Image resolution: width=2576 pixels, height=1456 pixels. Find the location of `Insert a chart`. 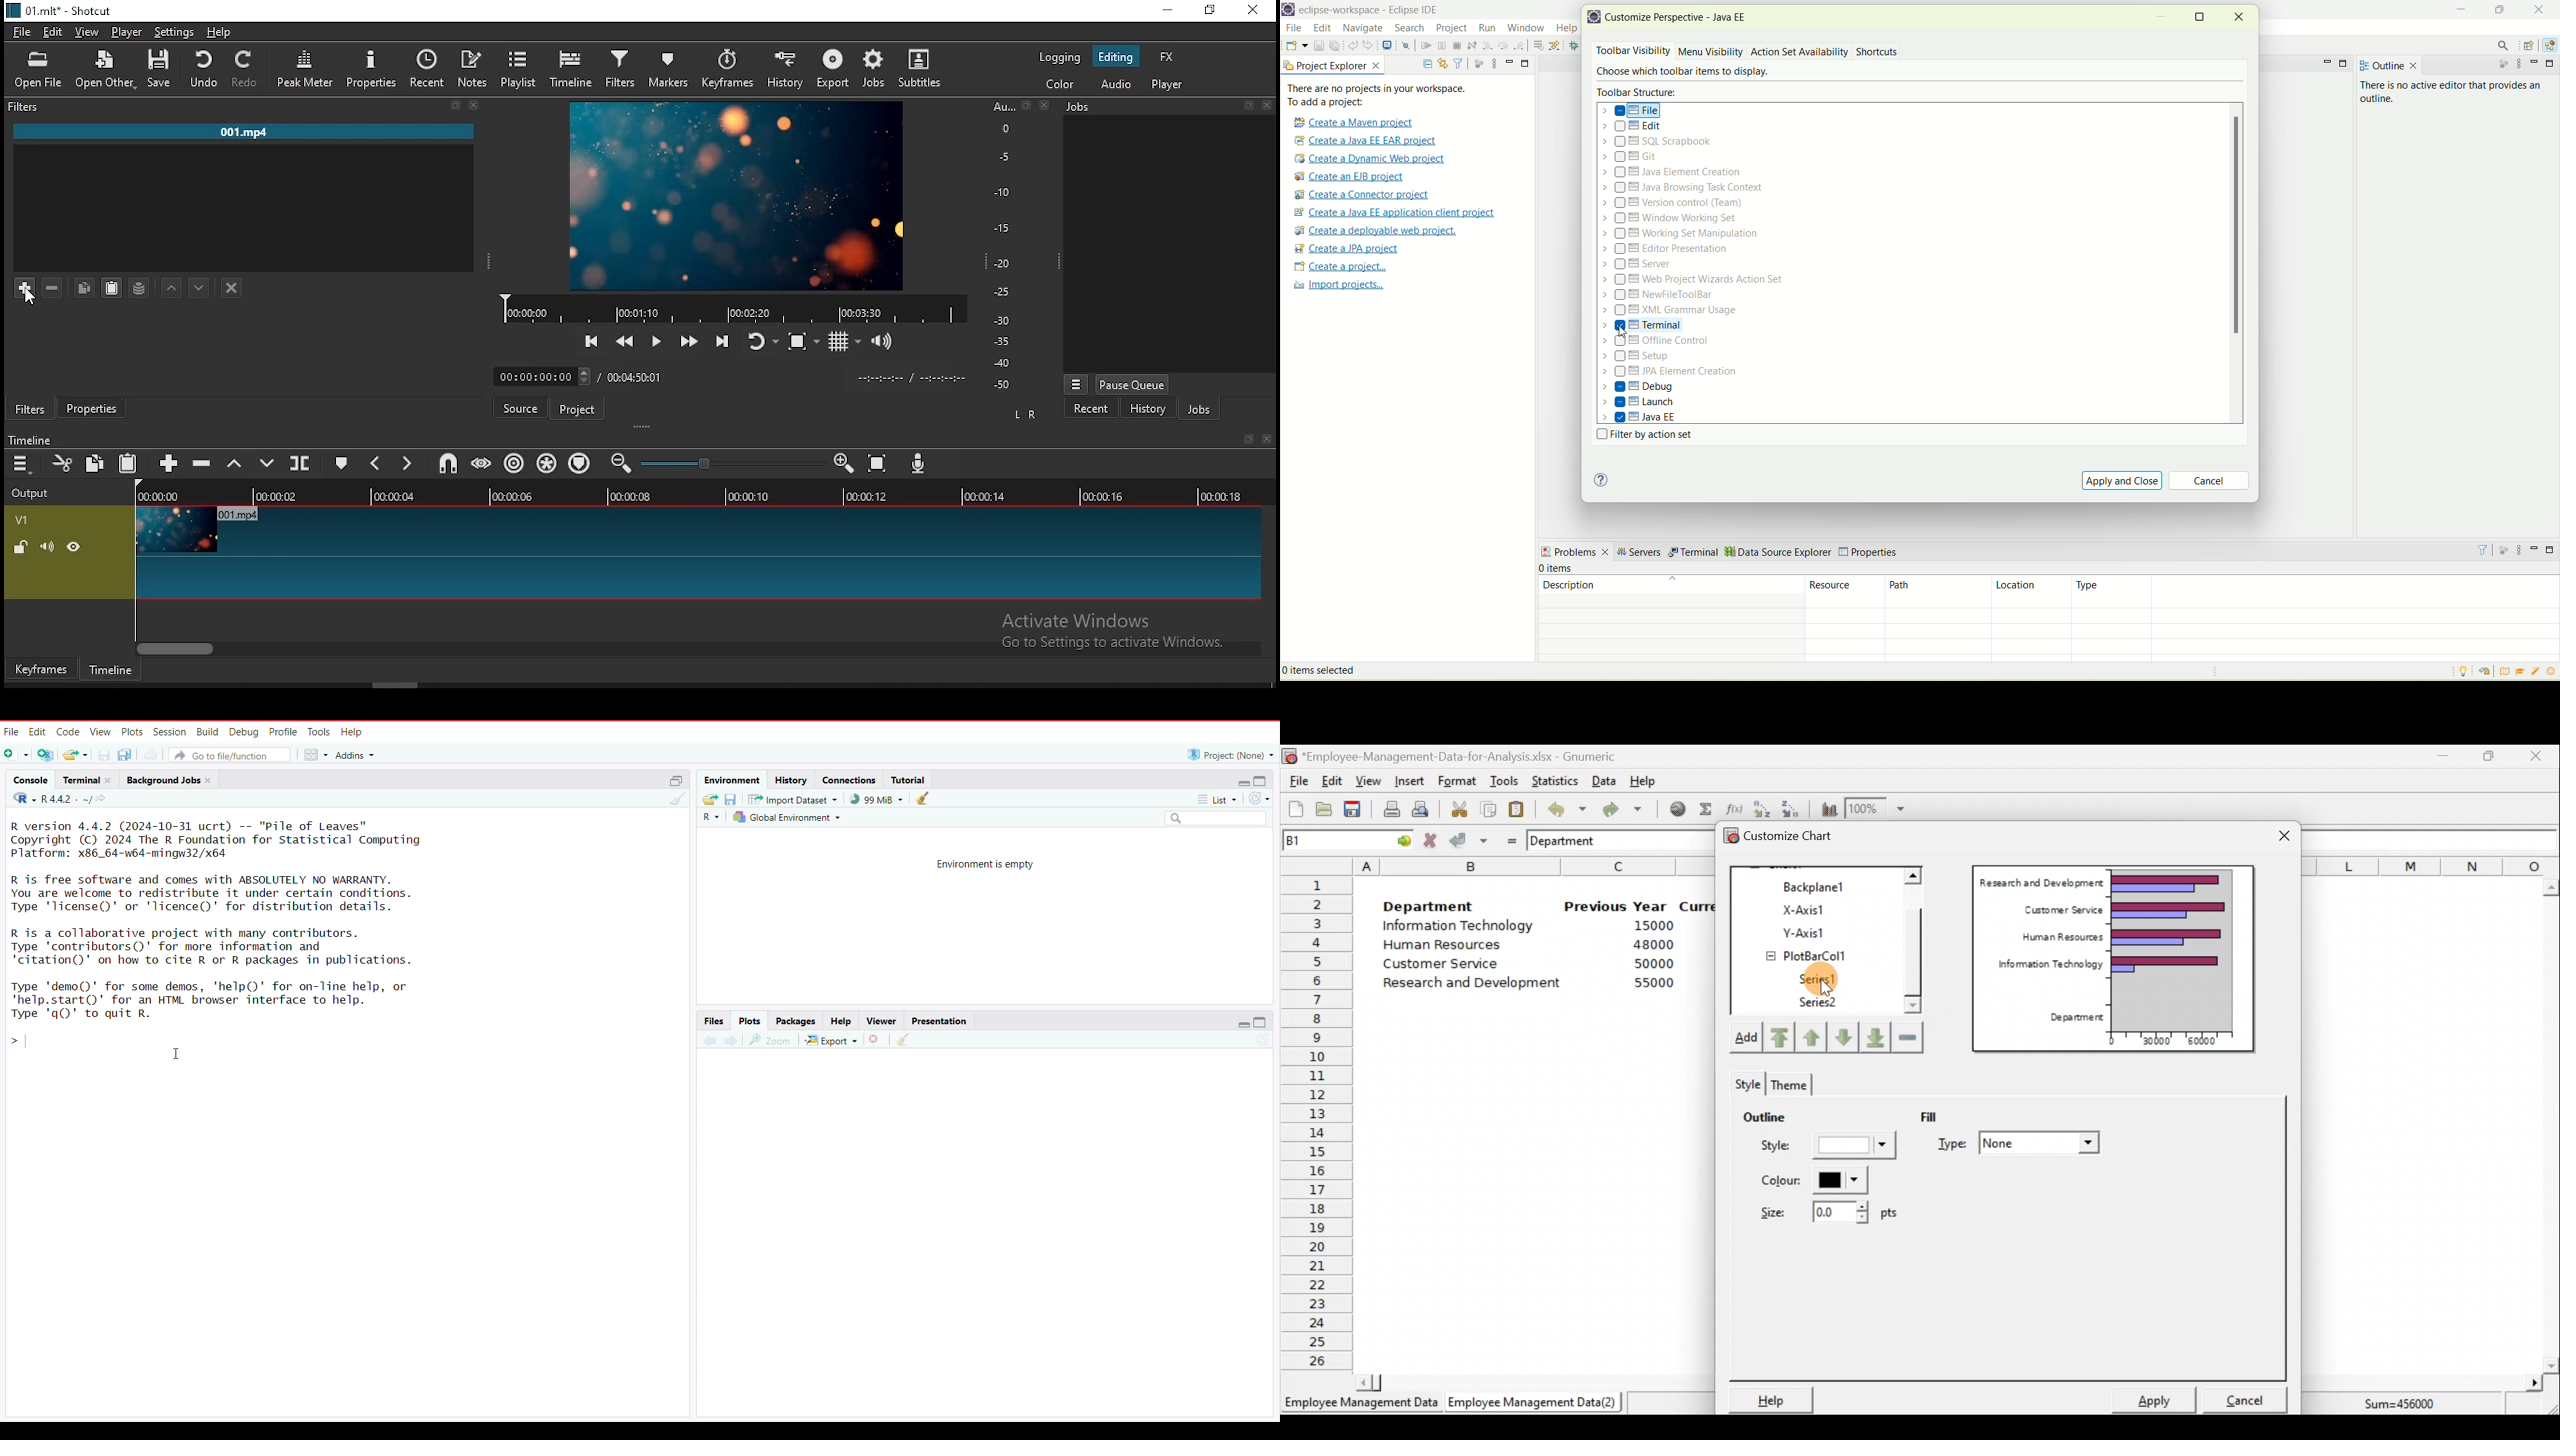

Insert a chart is located at coordinates (1826, 809).